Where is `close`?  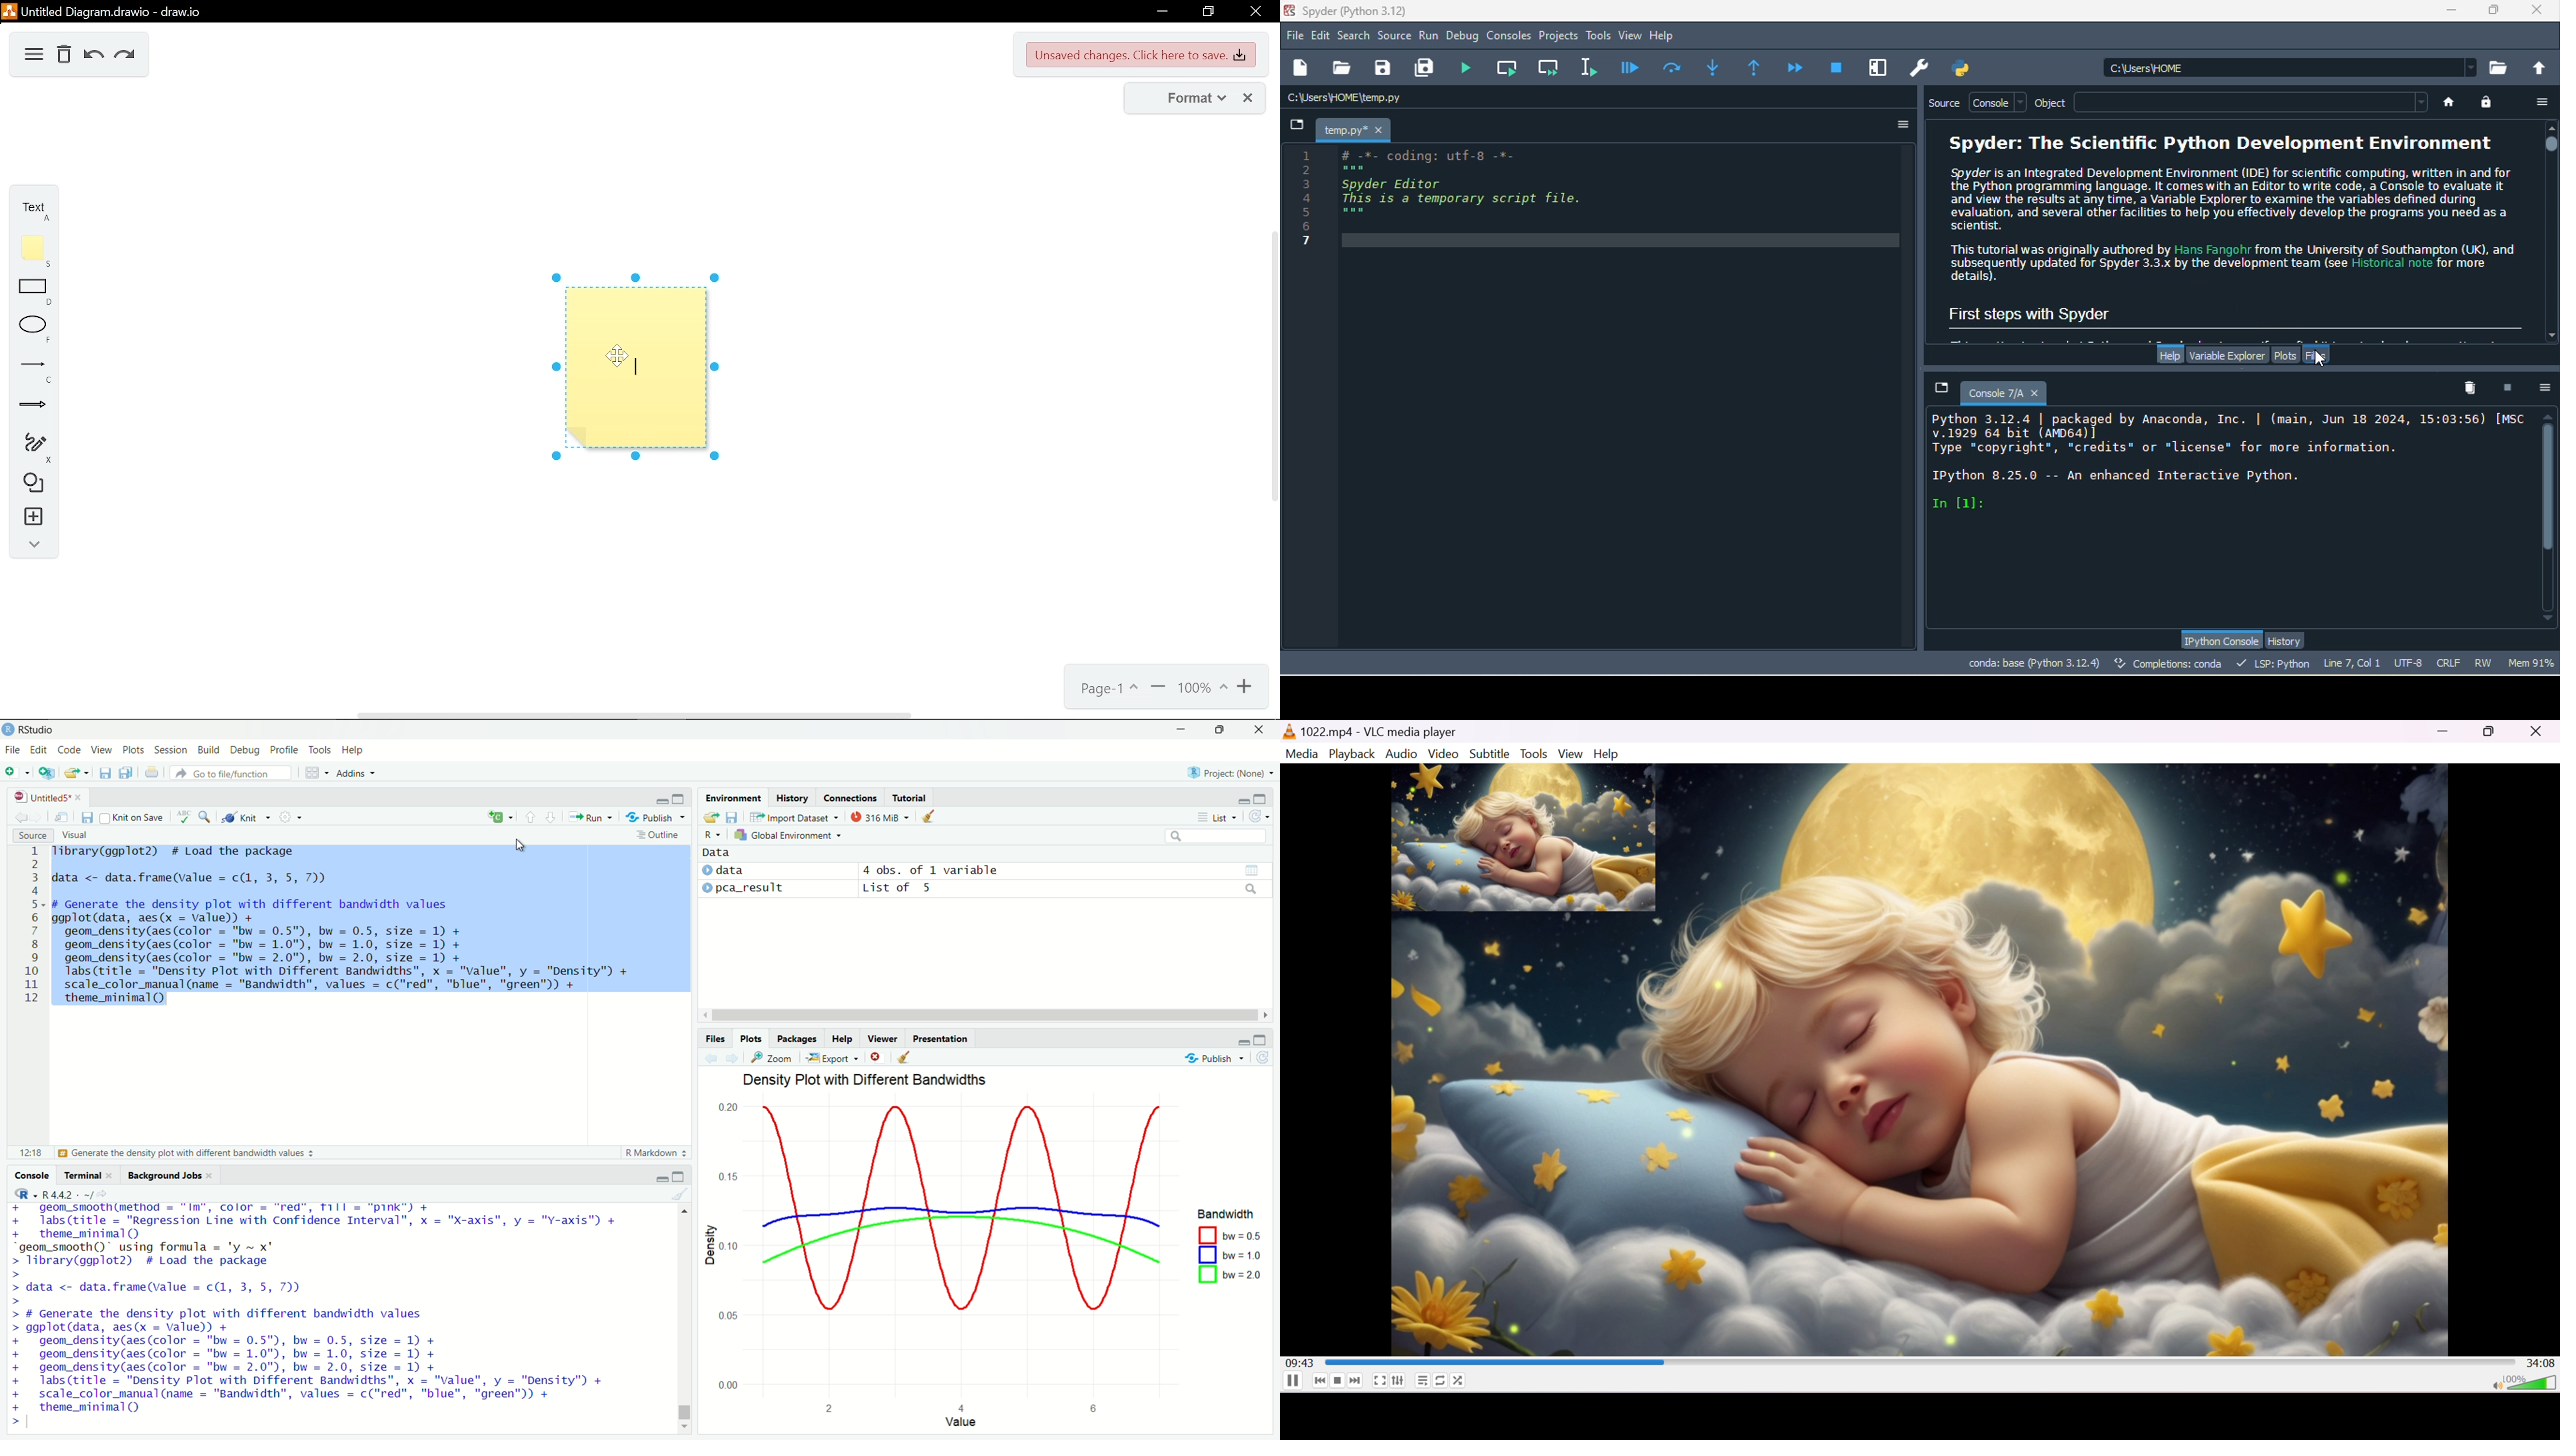 close is located at coordinates (78, 797).